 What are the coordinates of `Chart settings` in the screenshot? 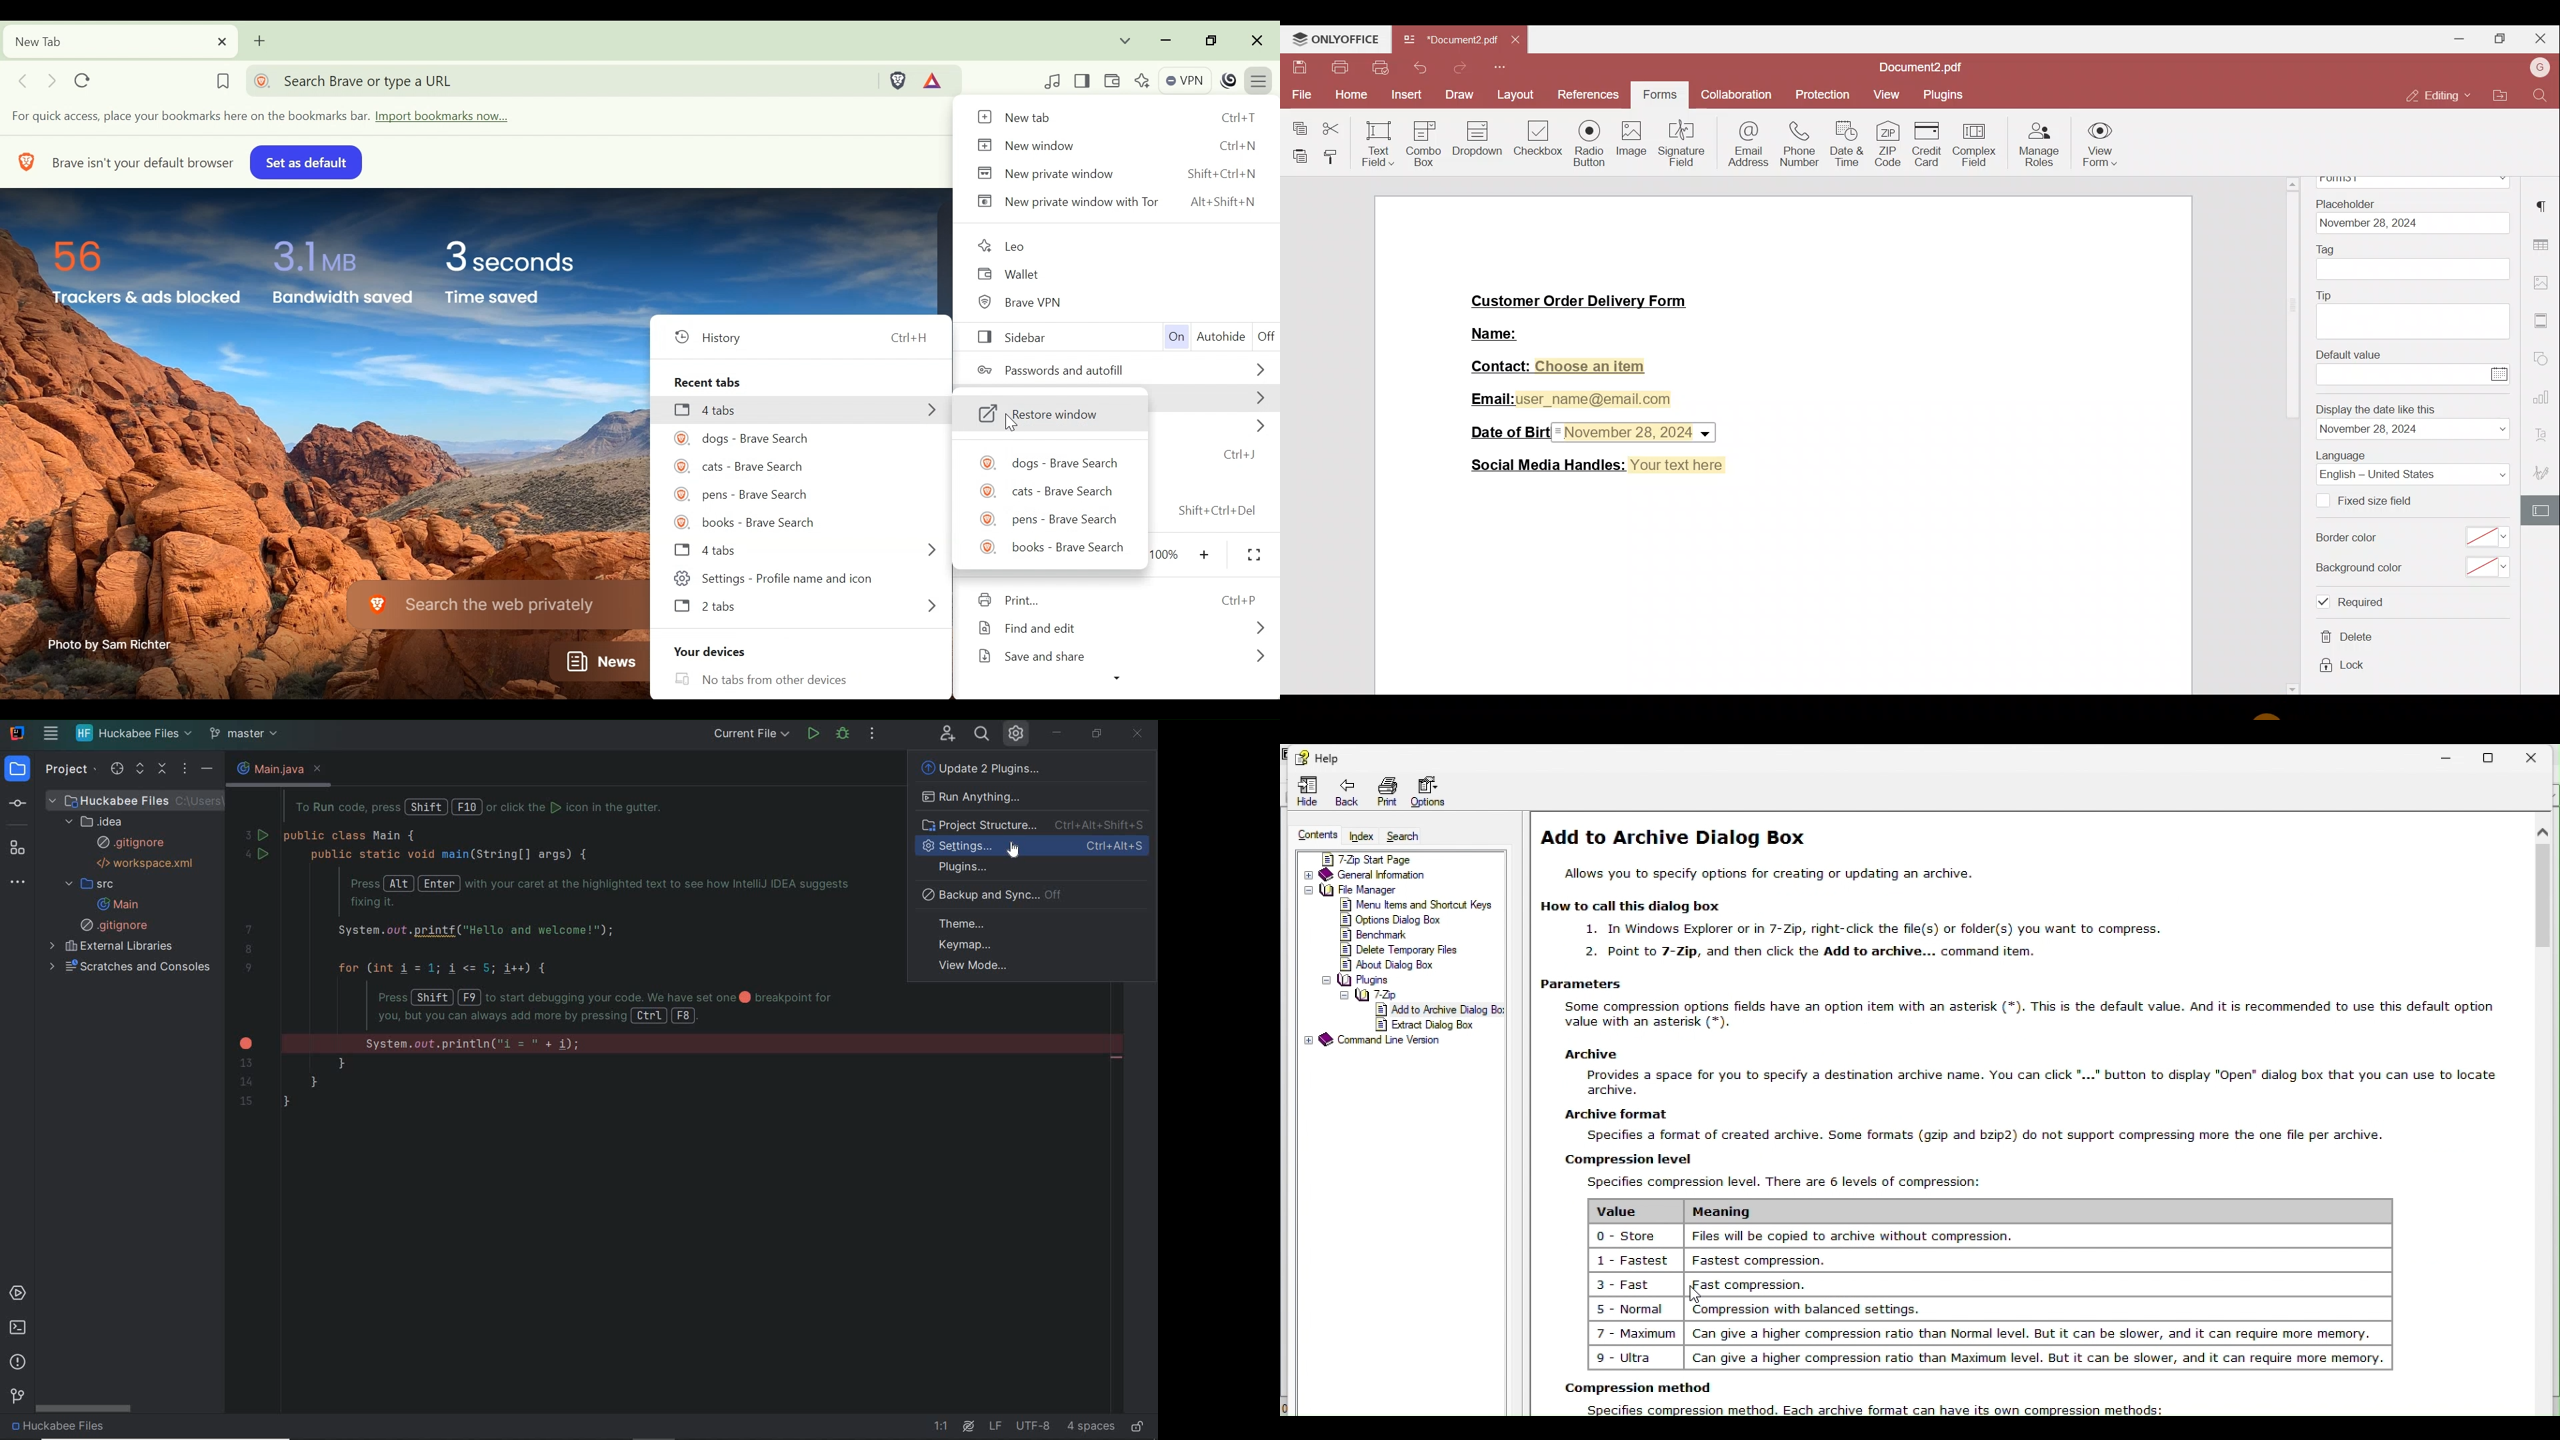 It's located at (2544, 402).